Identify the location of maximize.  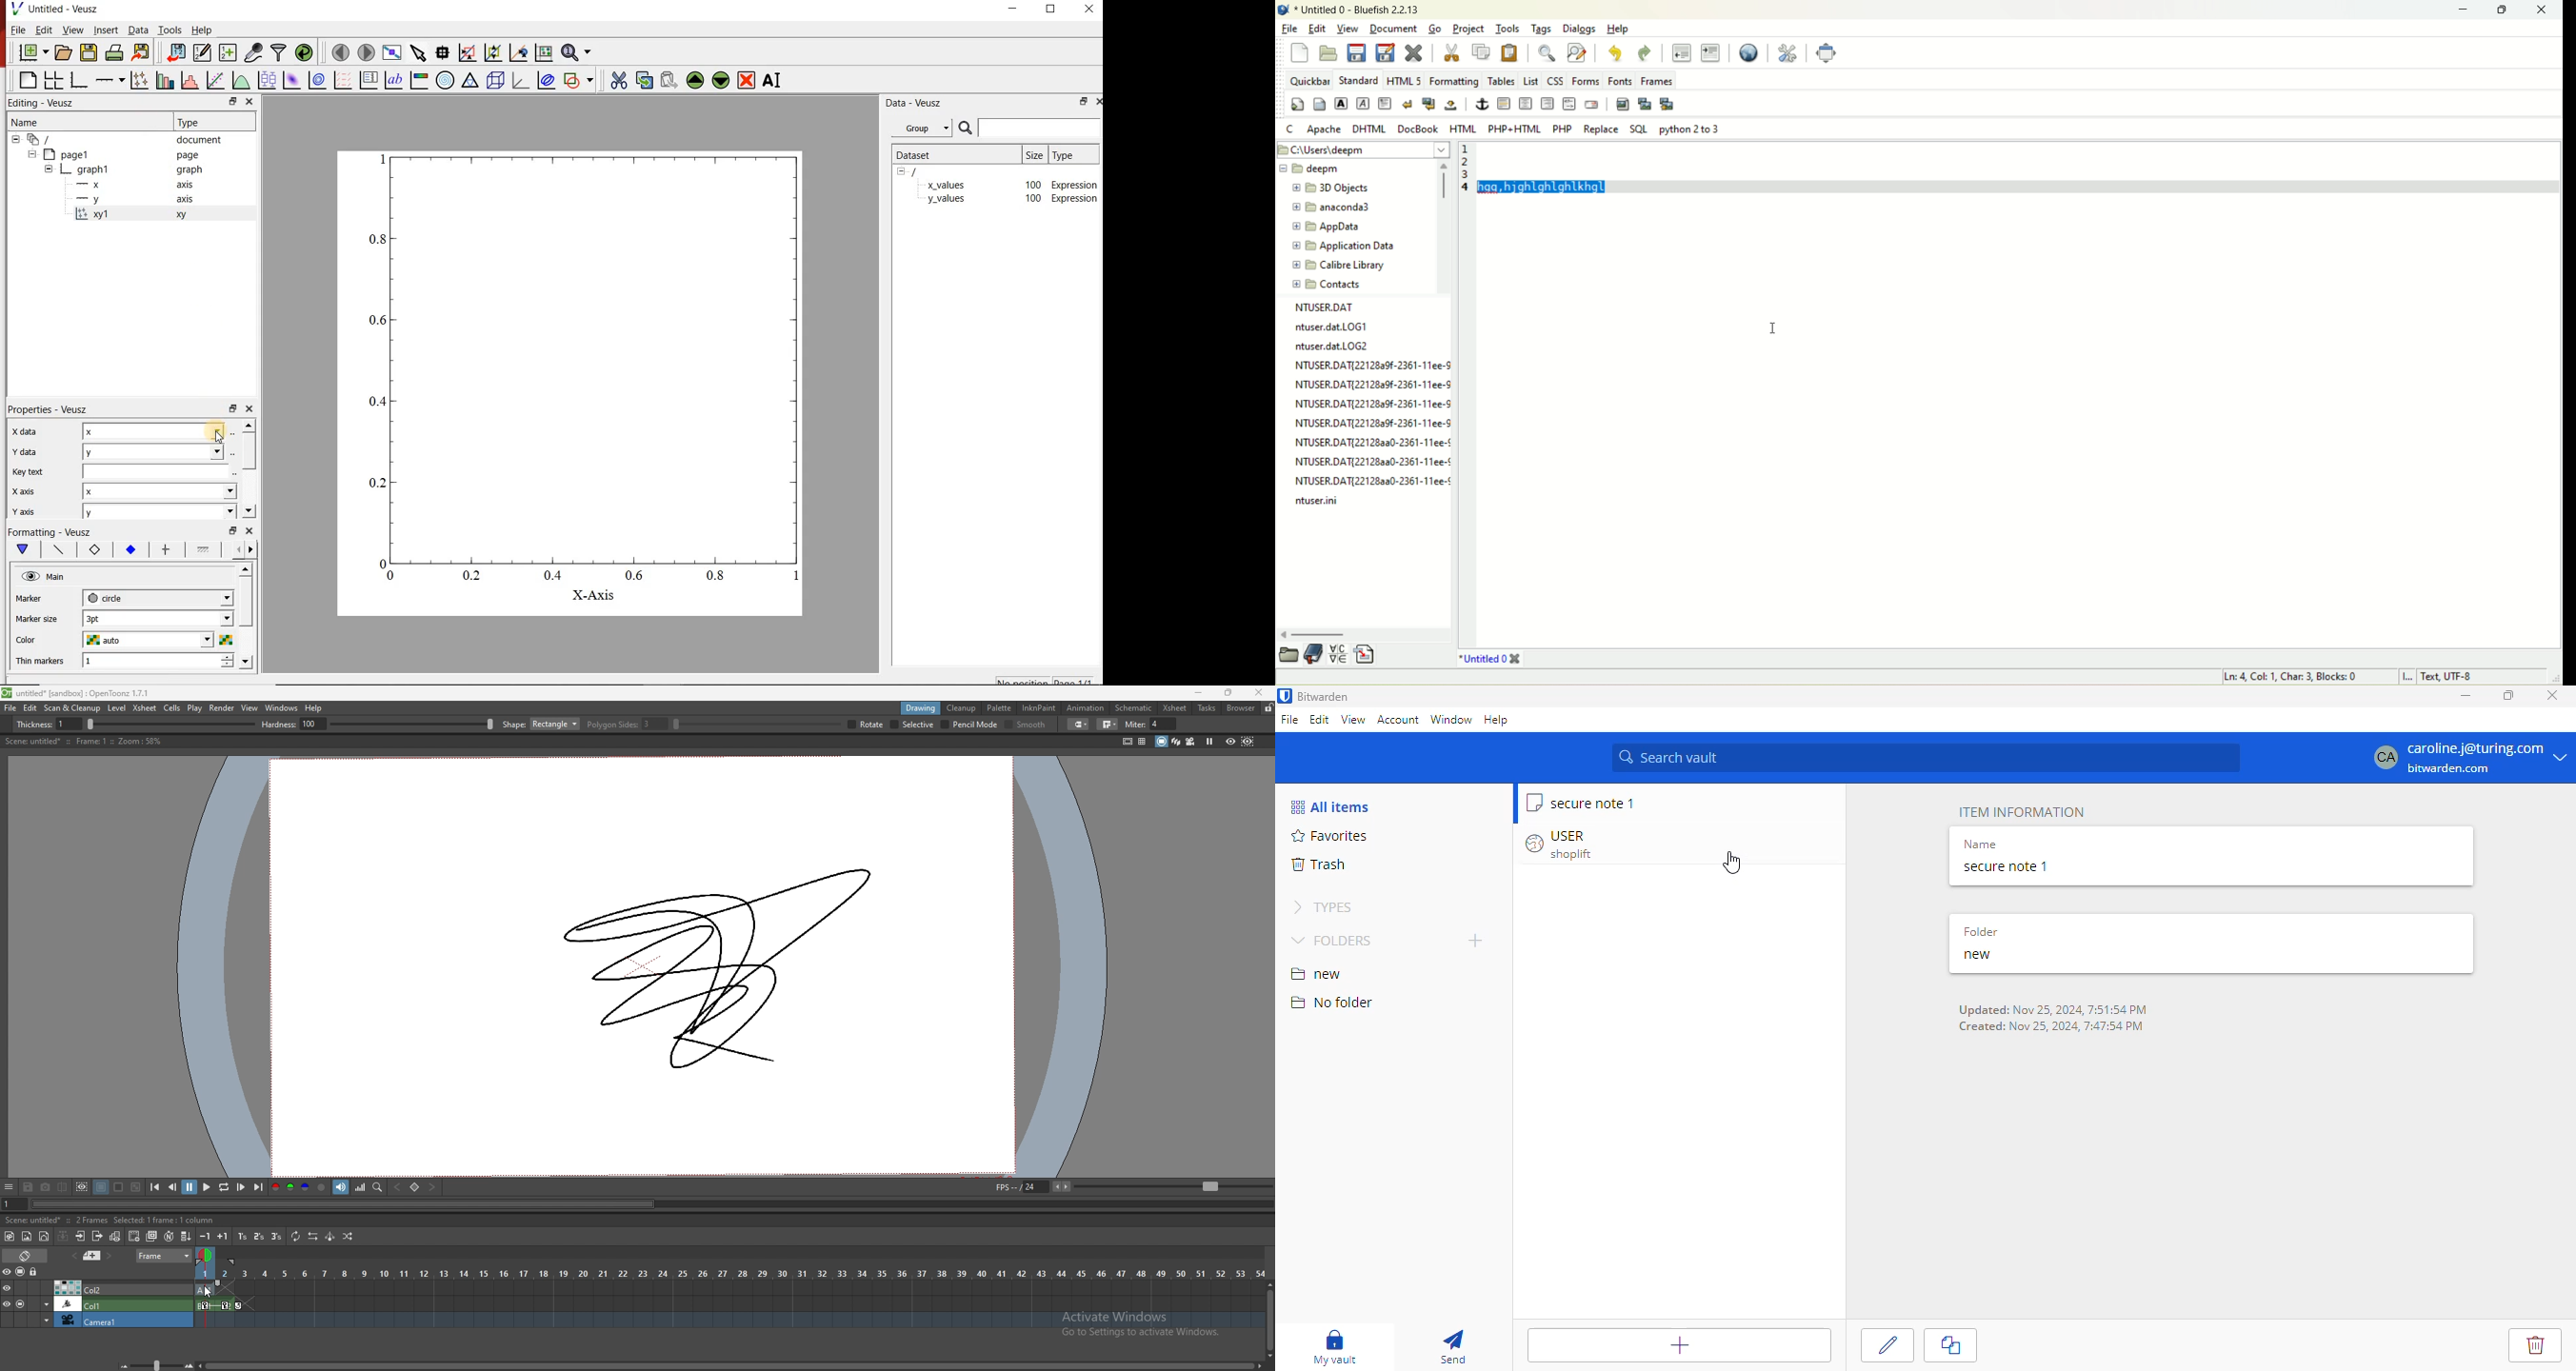
(2506, 11).